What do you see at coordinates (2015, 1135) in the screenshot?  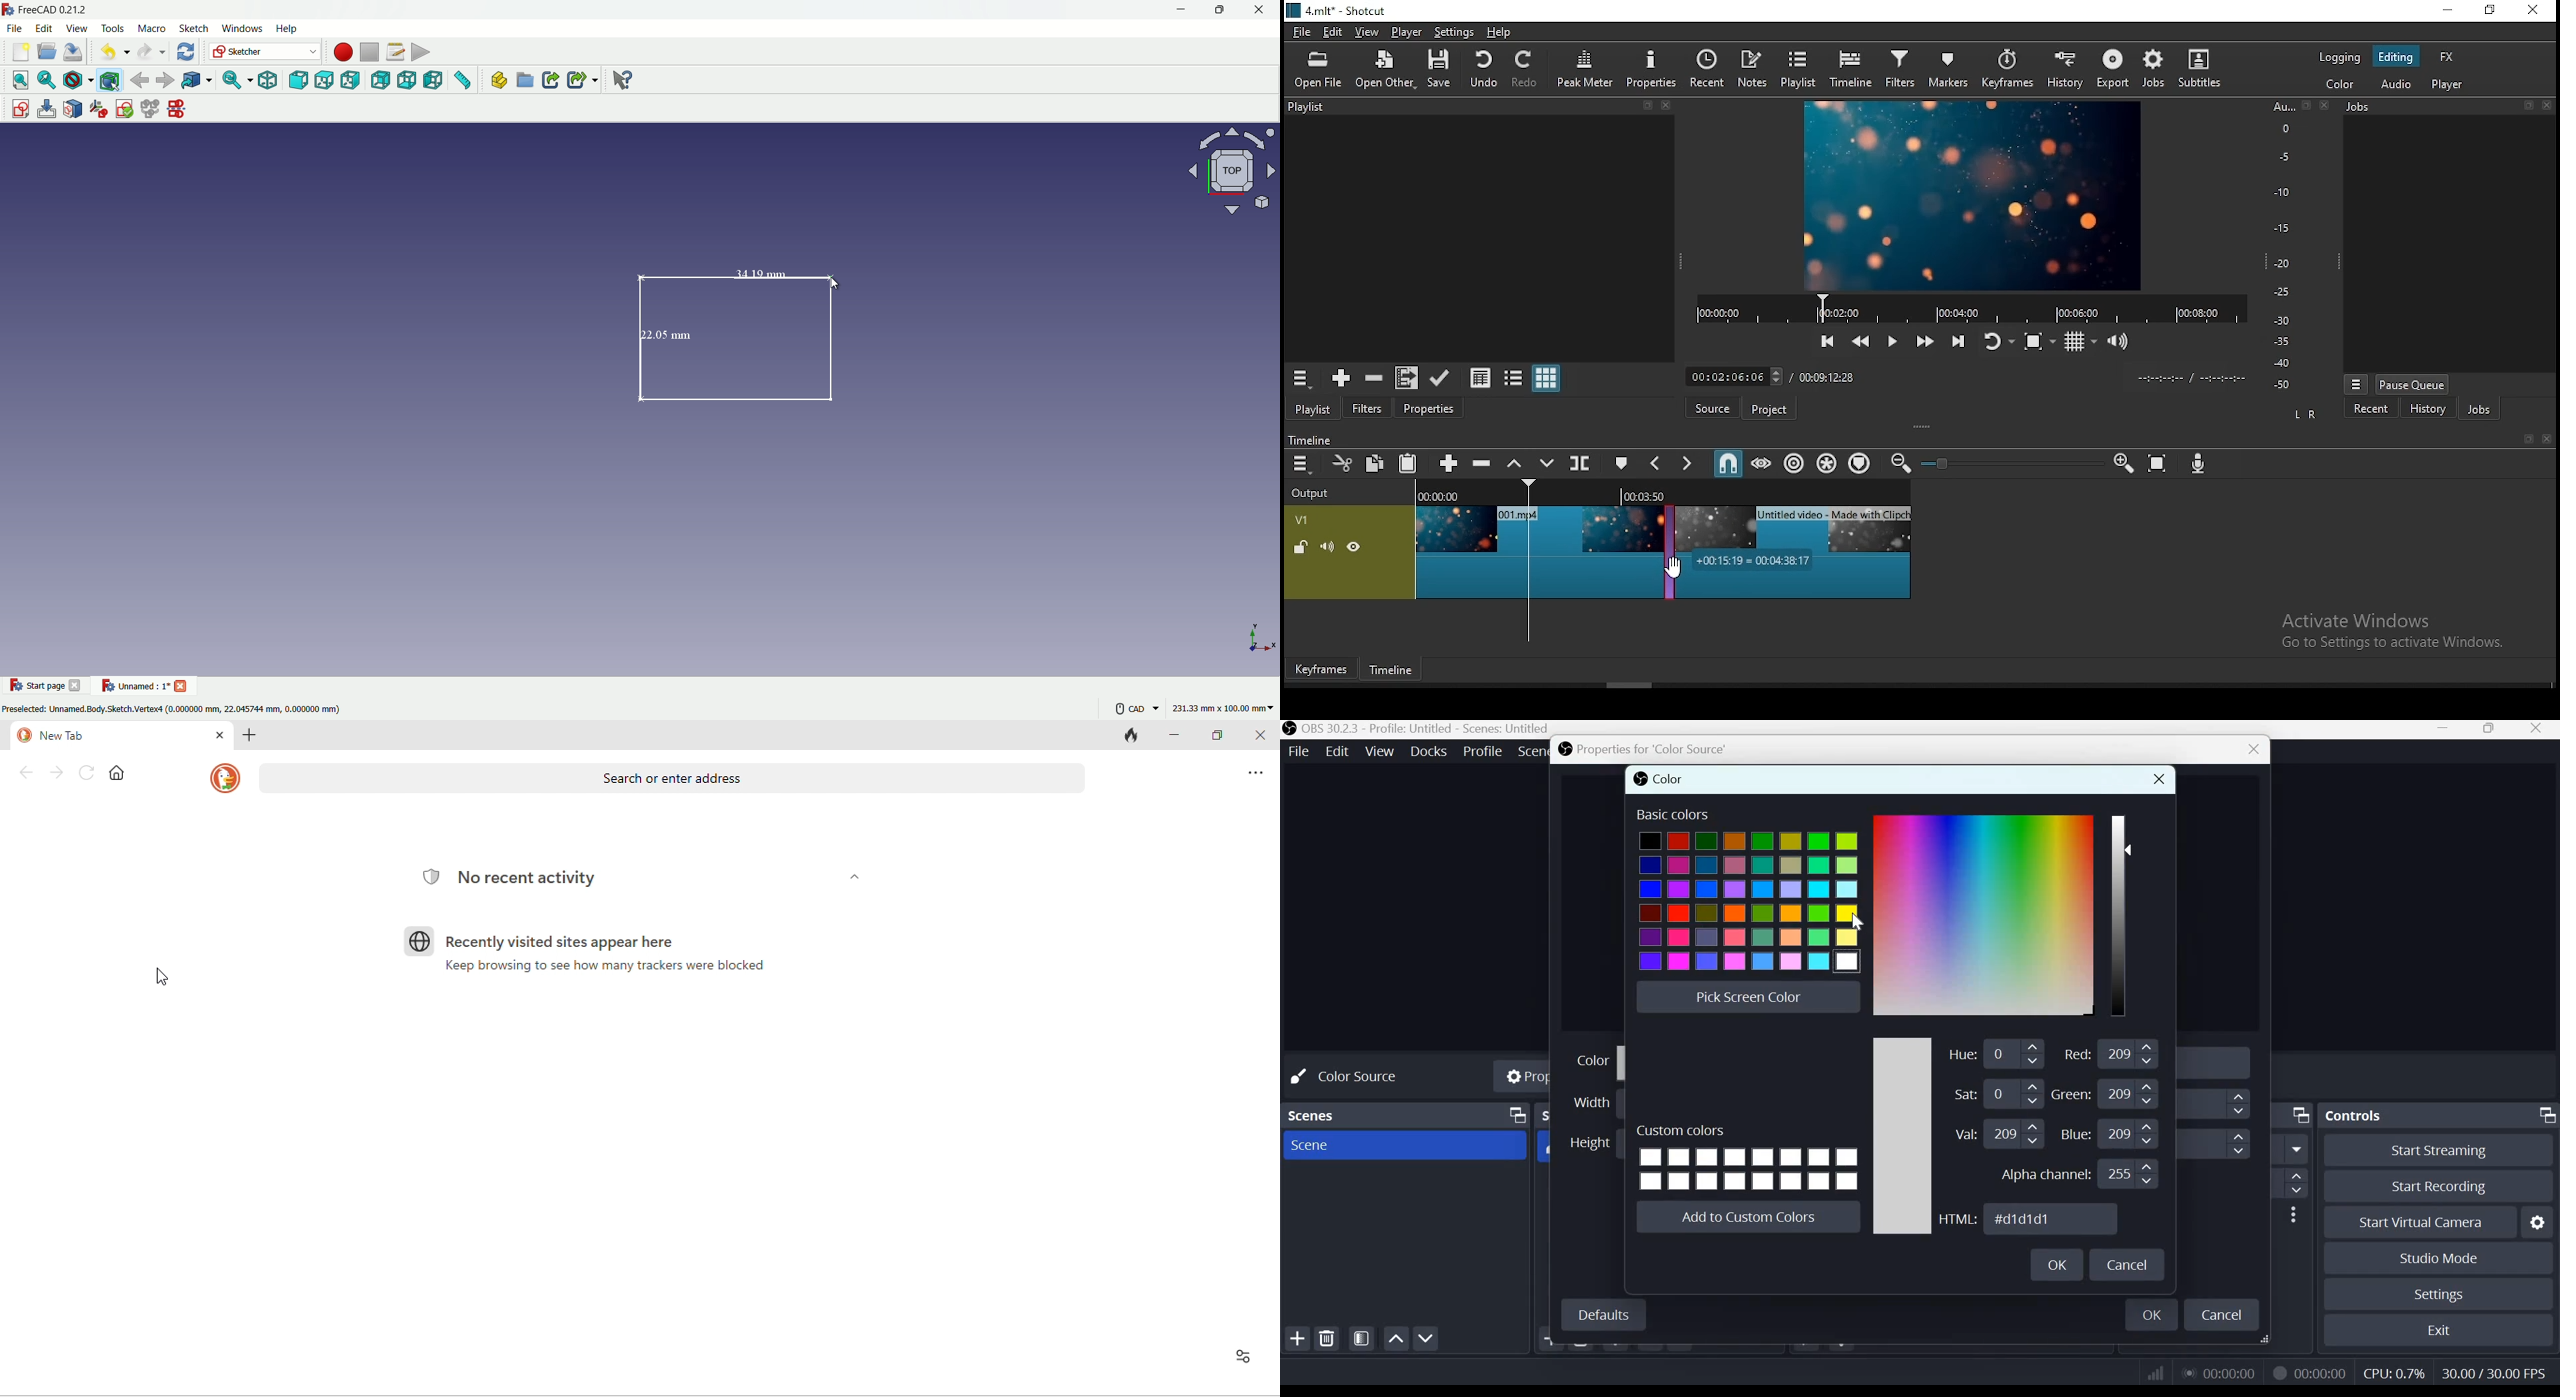 I see `Input` at bounding box center [2015, 1135].